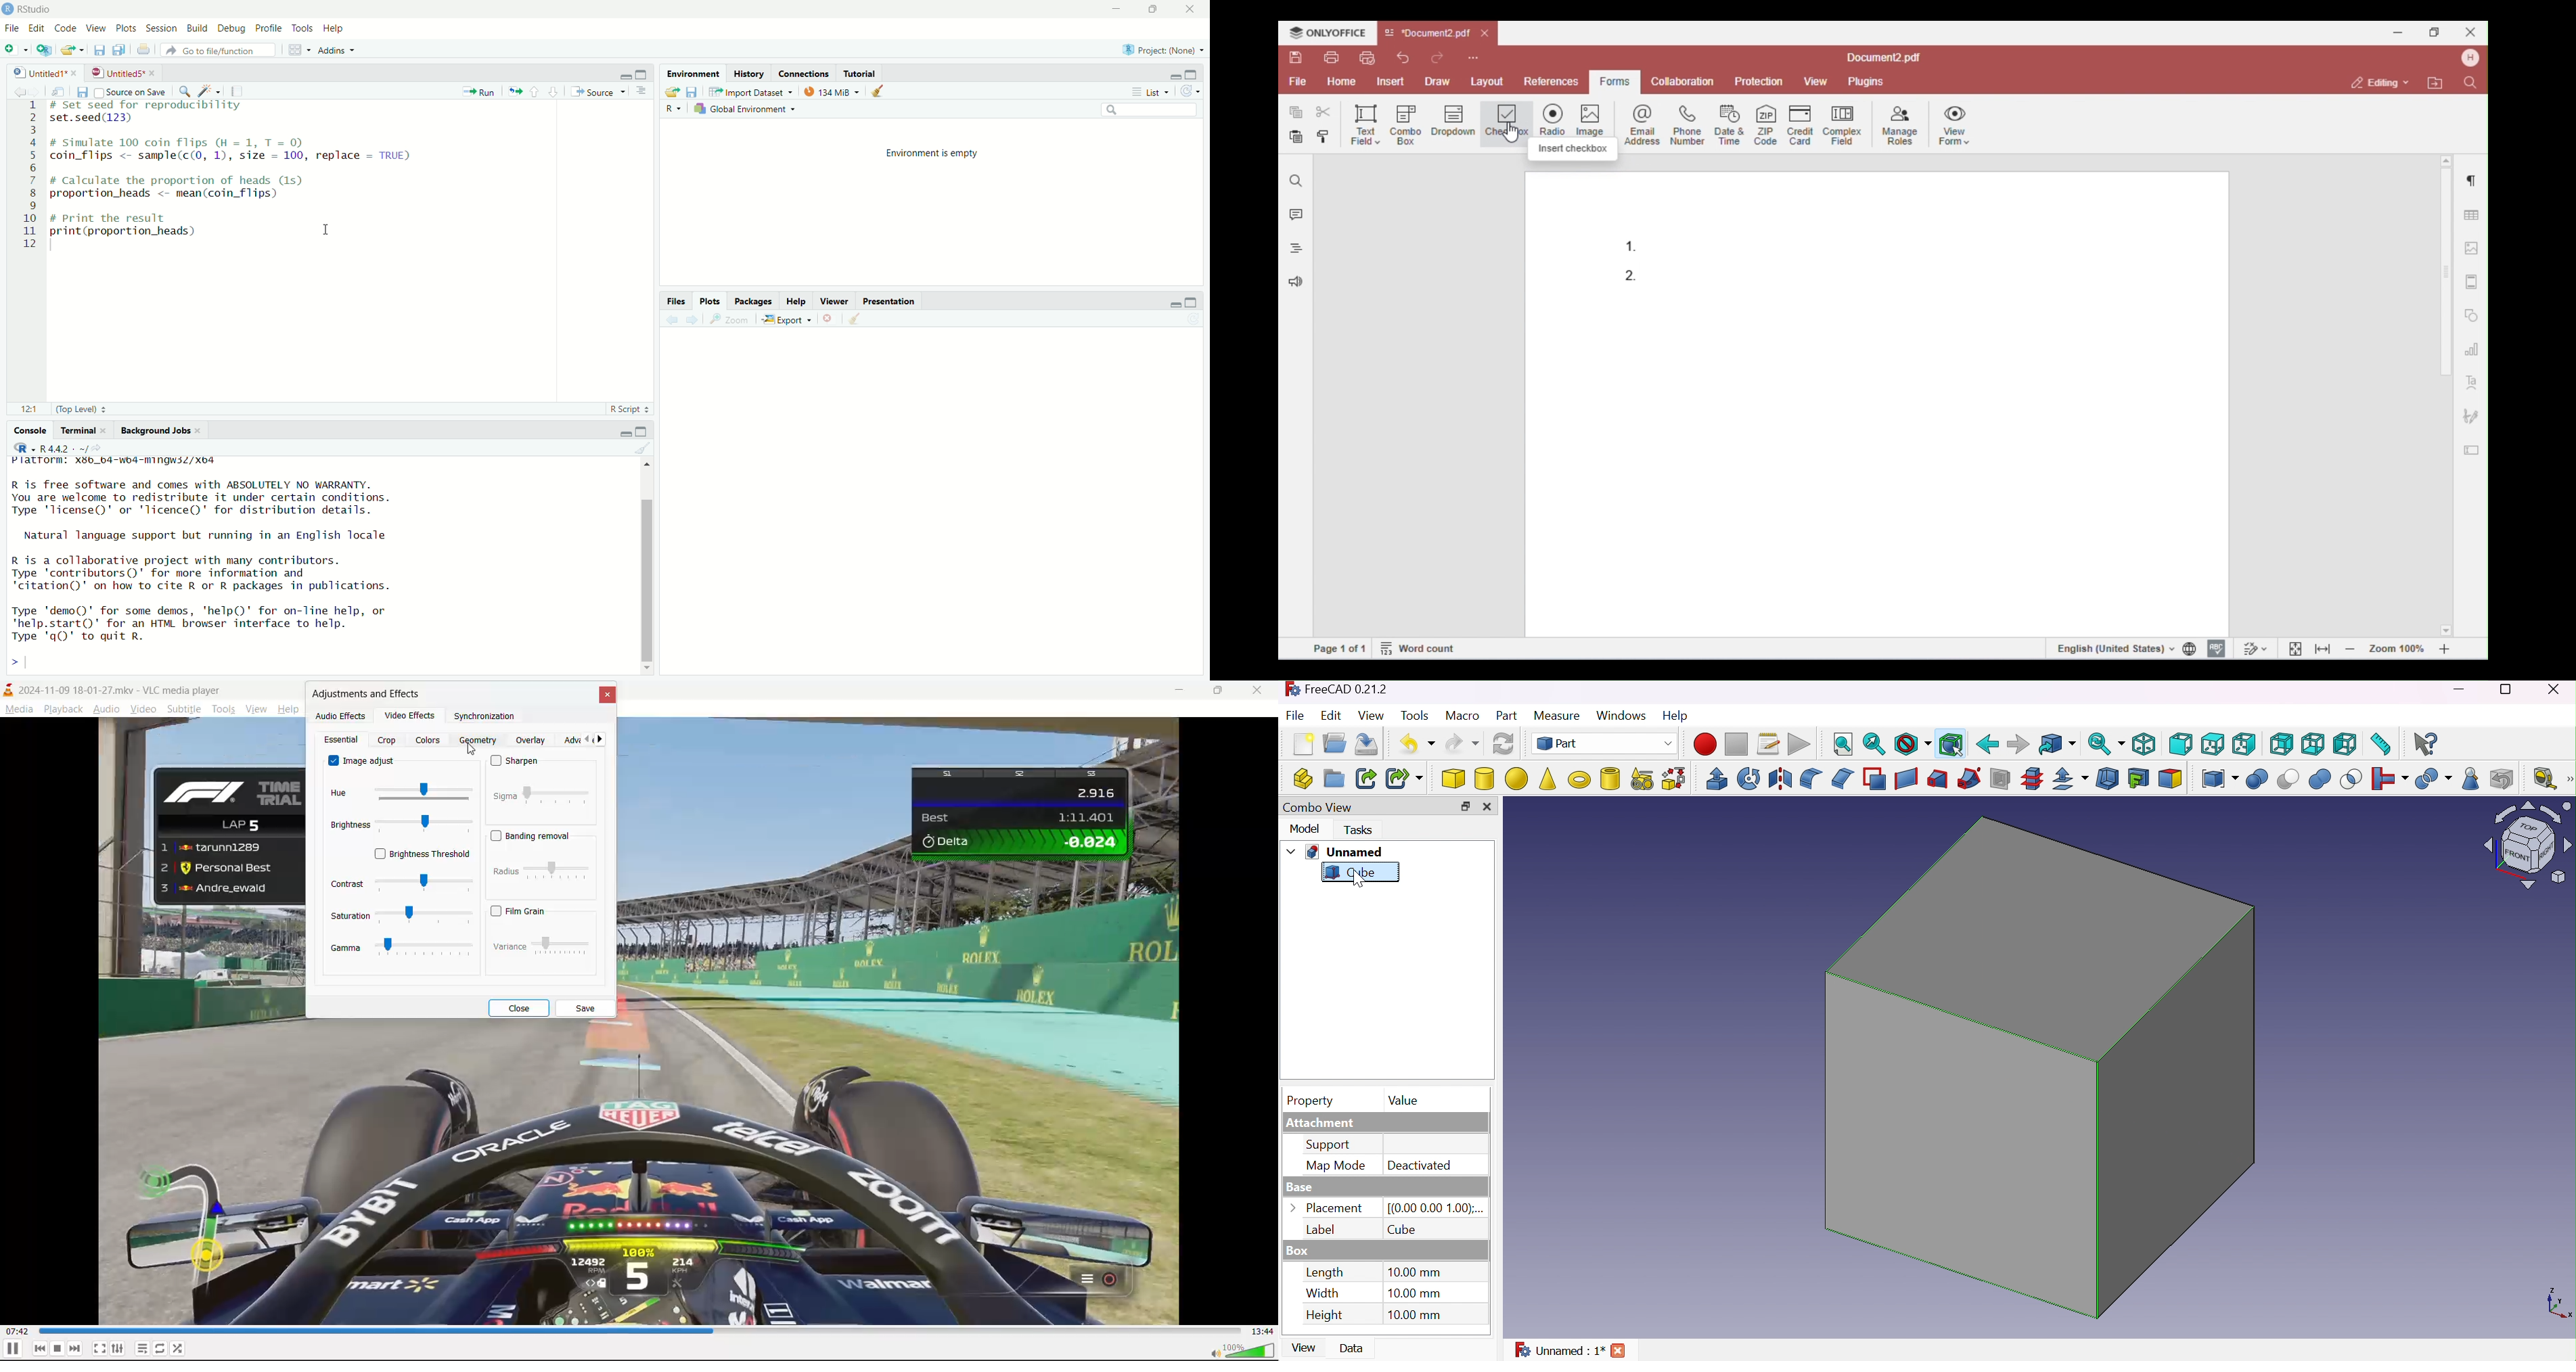 The width and height of the screenshot is (2576, 1372). What do you see at coordinates (81, 409) in the screenshot?
I see `(Top level)` at bounding box center [81, 409].